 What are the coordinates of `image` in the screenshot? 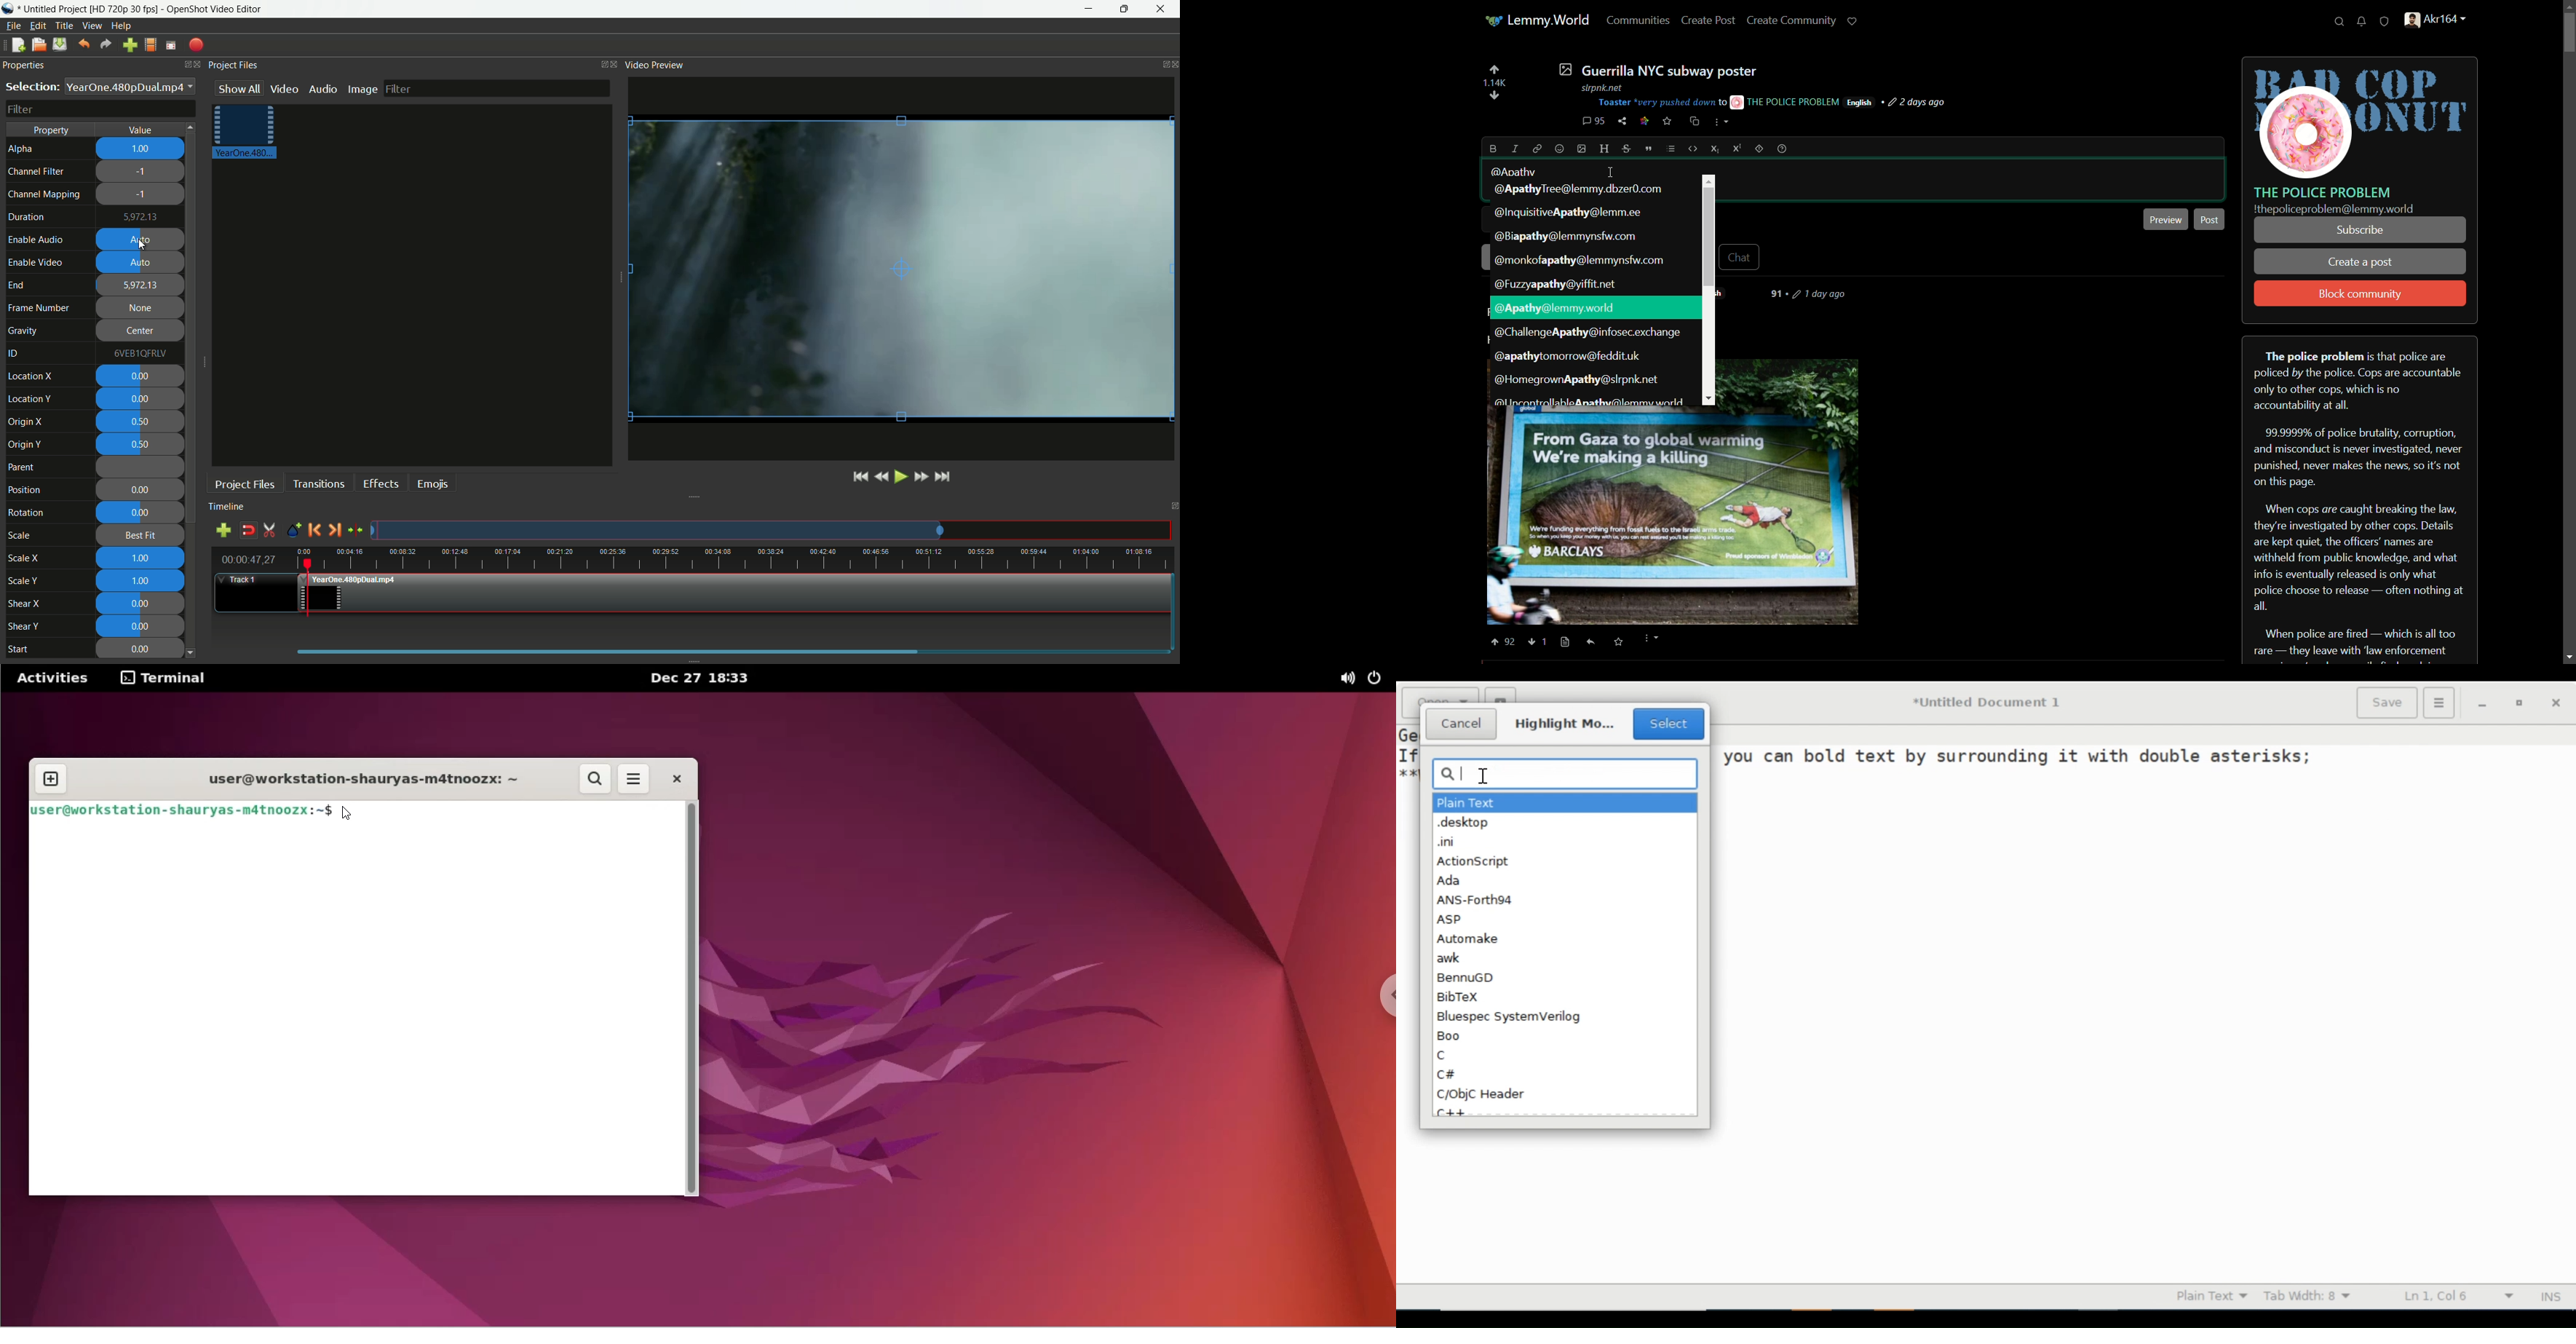 It's located at (363, 88).